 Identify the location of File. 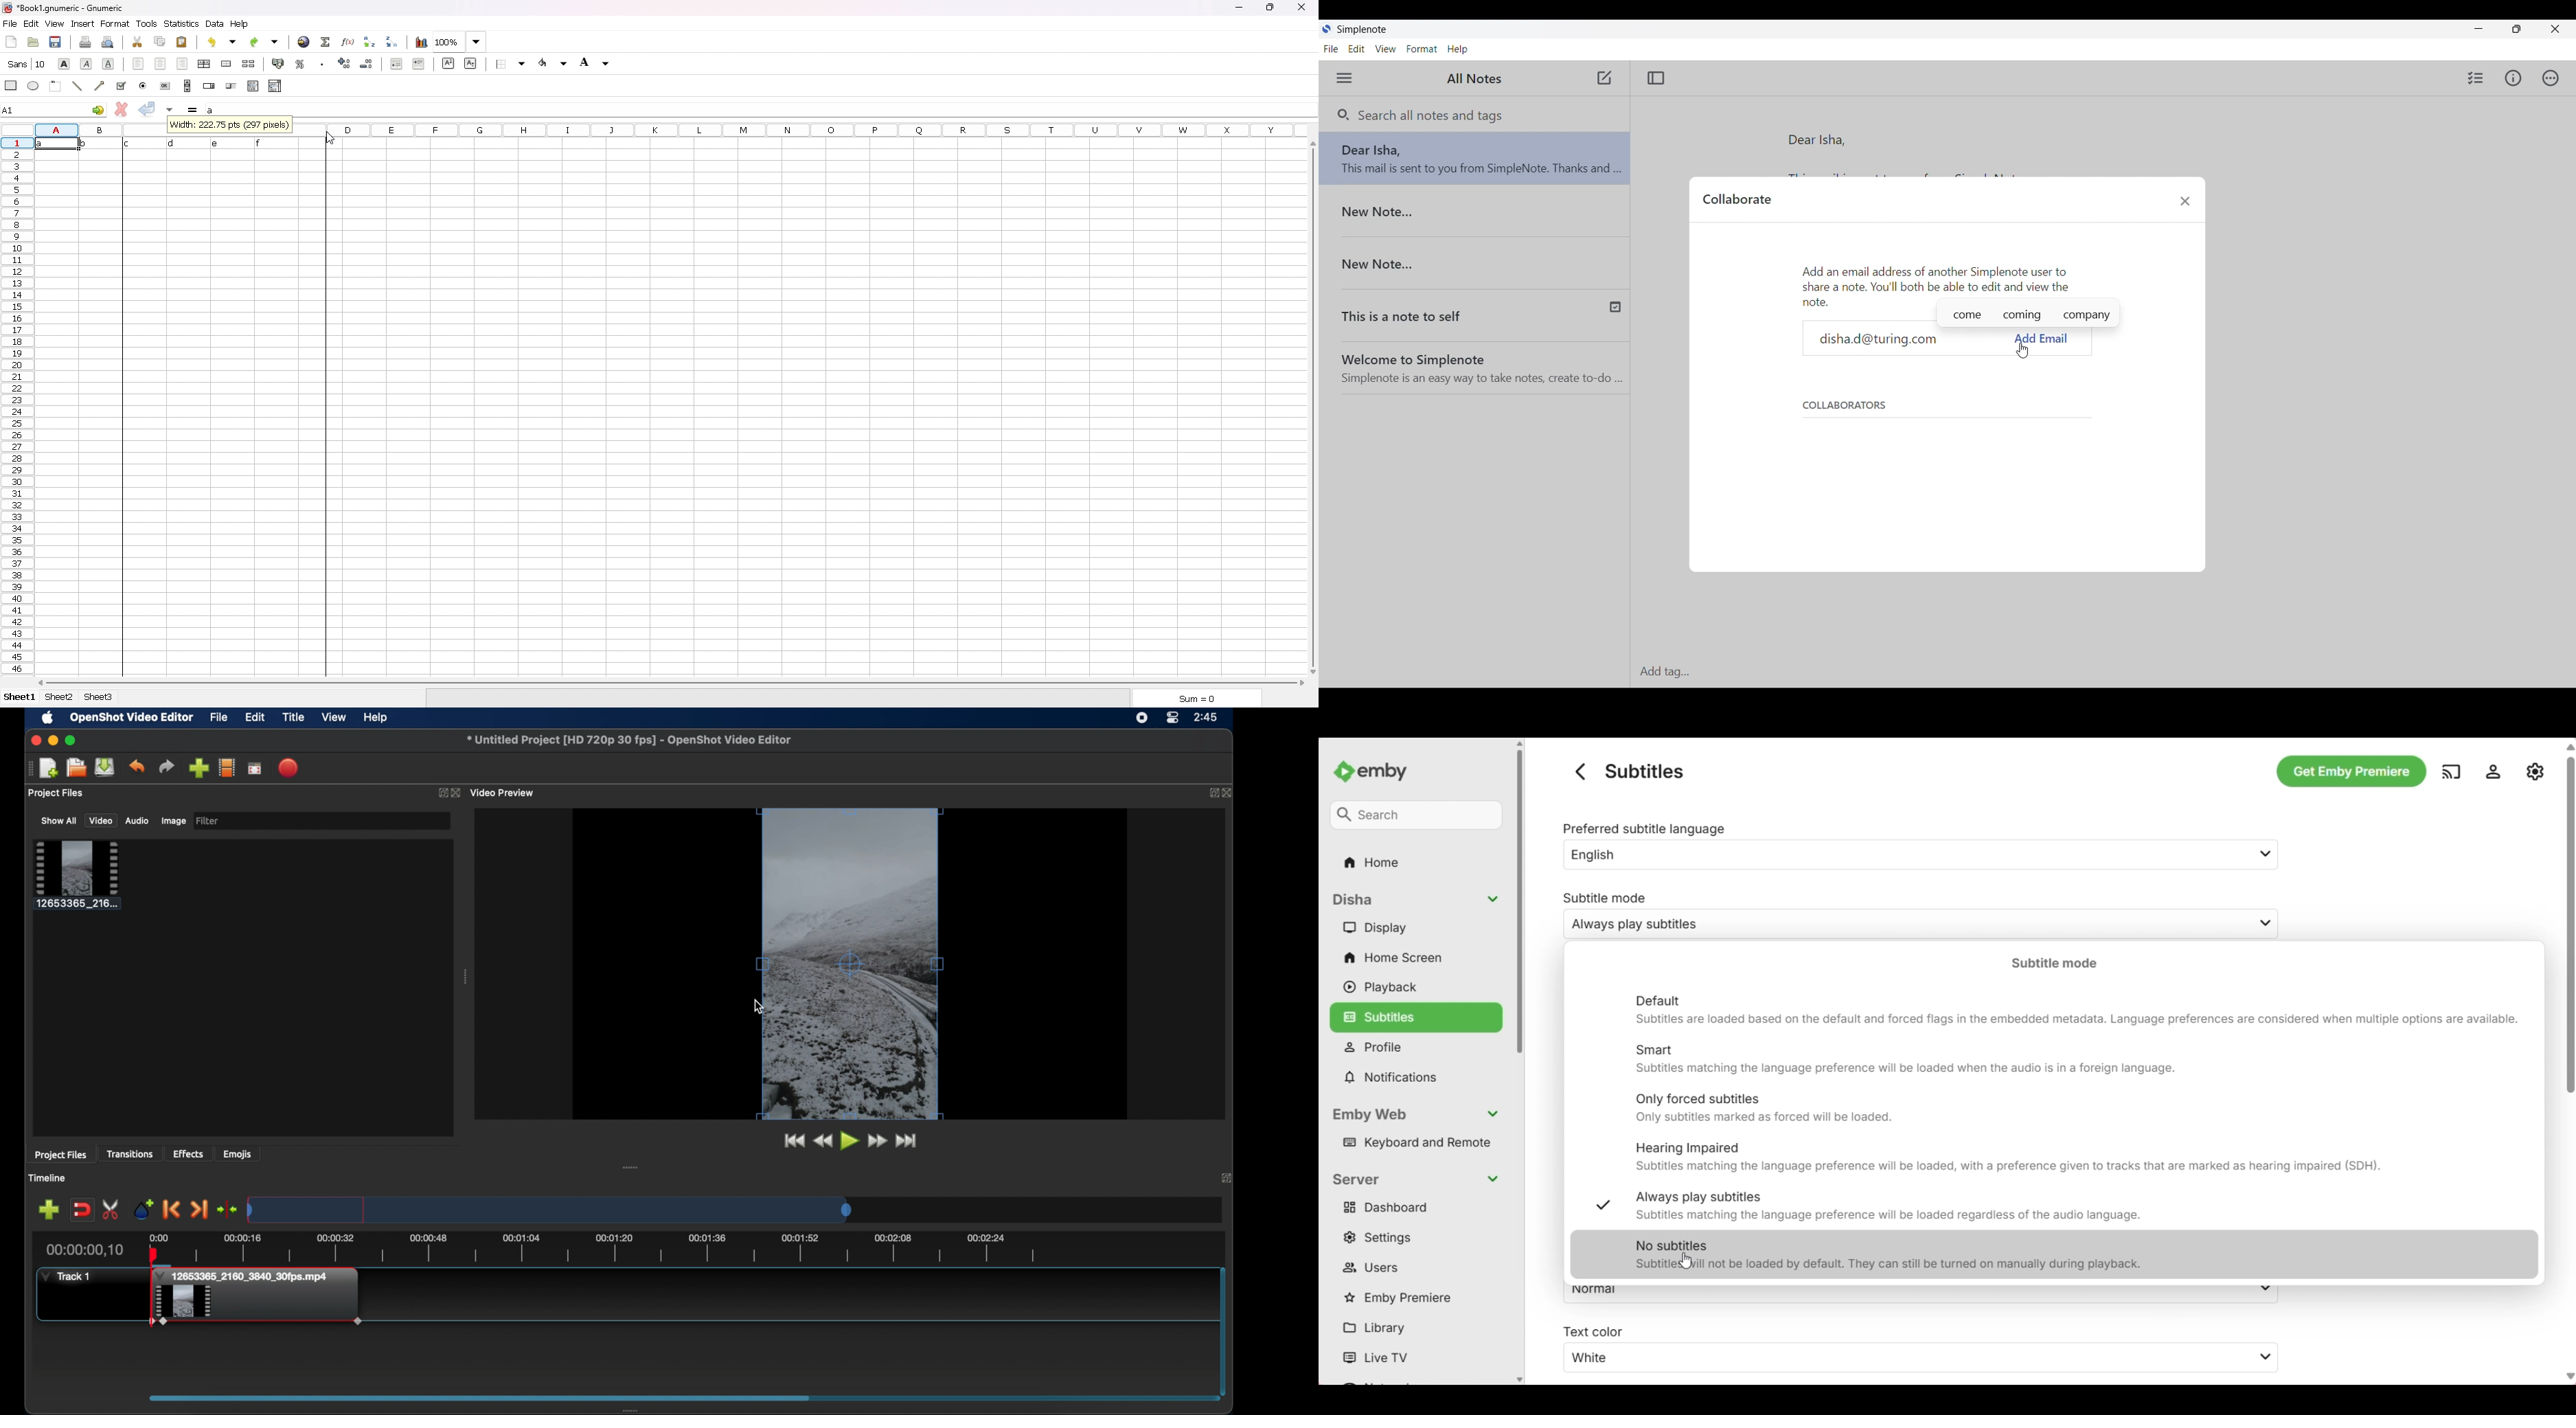
(1331, 48).